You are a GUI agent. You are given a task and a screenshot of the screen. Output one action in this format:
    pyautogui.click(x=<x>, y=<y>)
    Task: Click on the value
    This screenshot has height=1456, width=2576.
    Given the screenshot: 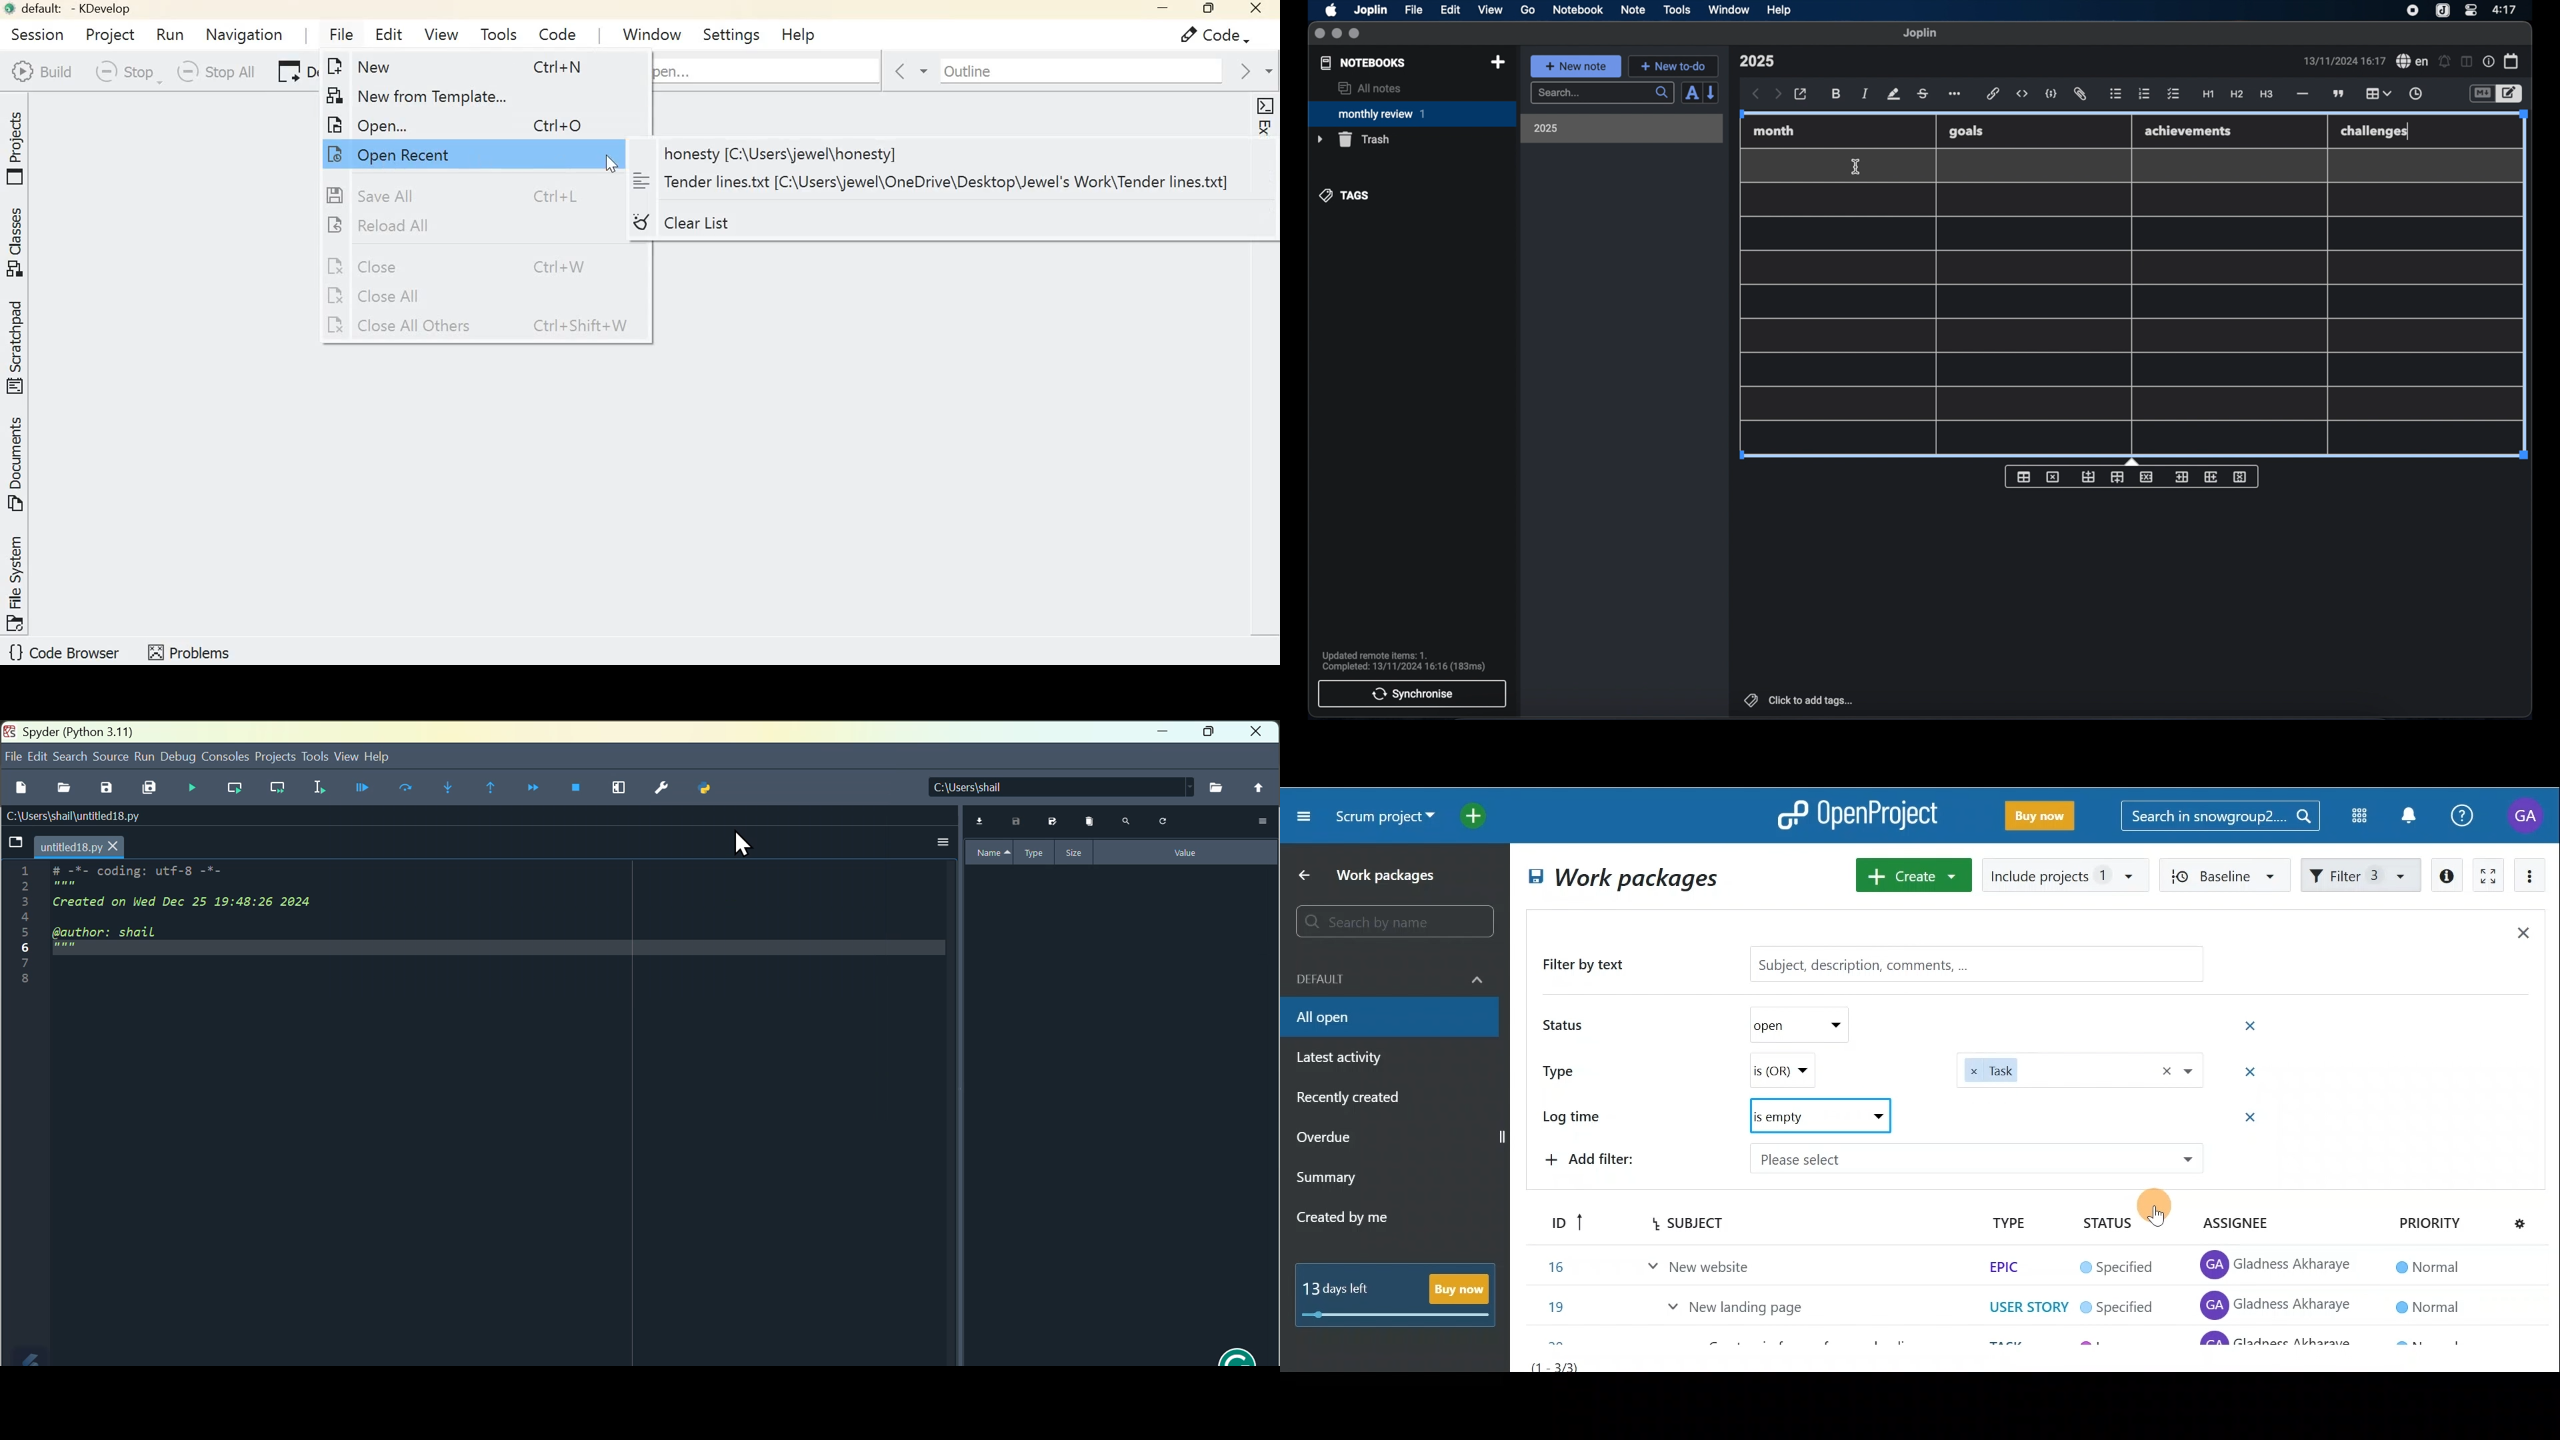 What is the action you would take?
    pyautogui.click(x=1187, y=852)
    